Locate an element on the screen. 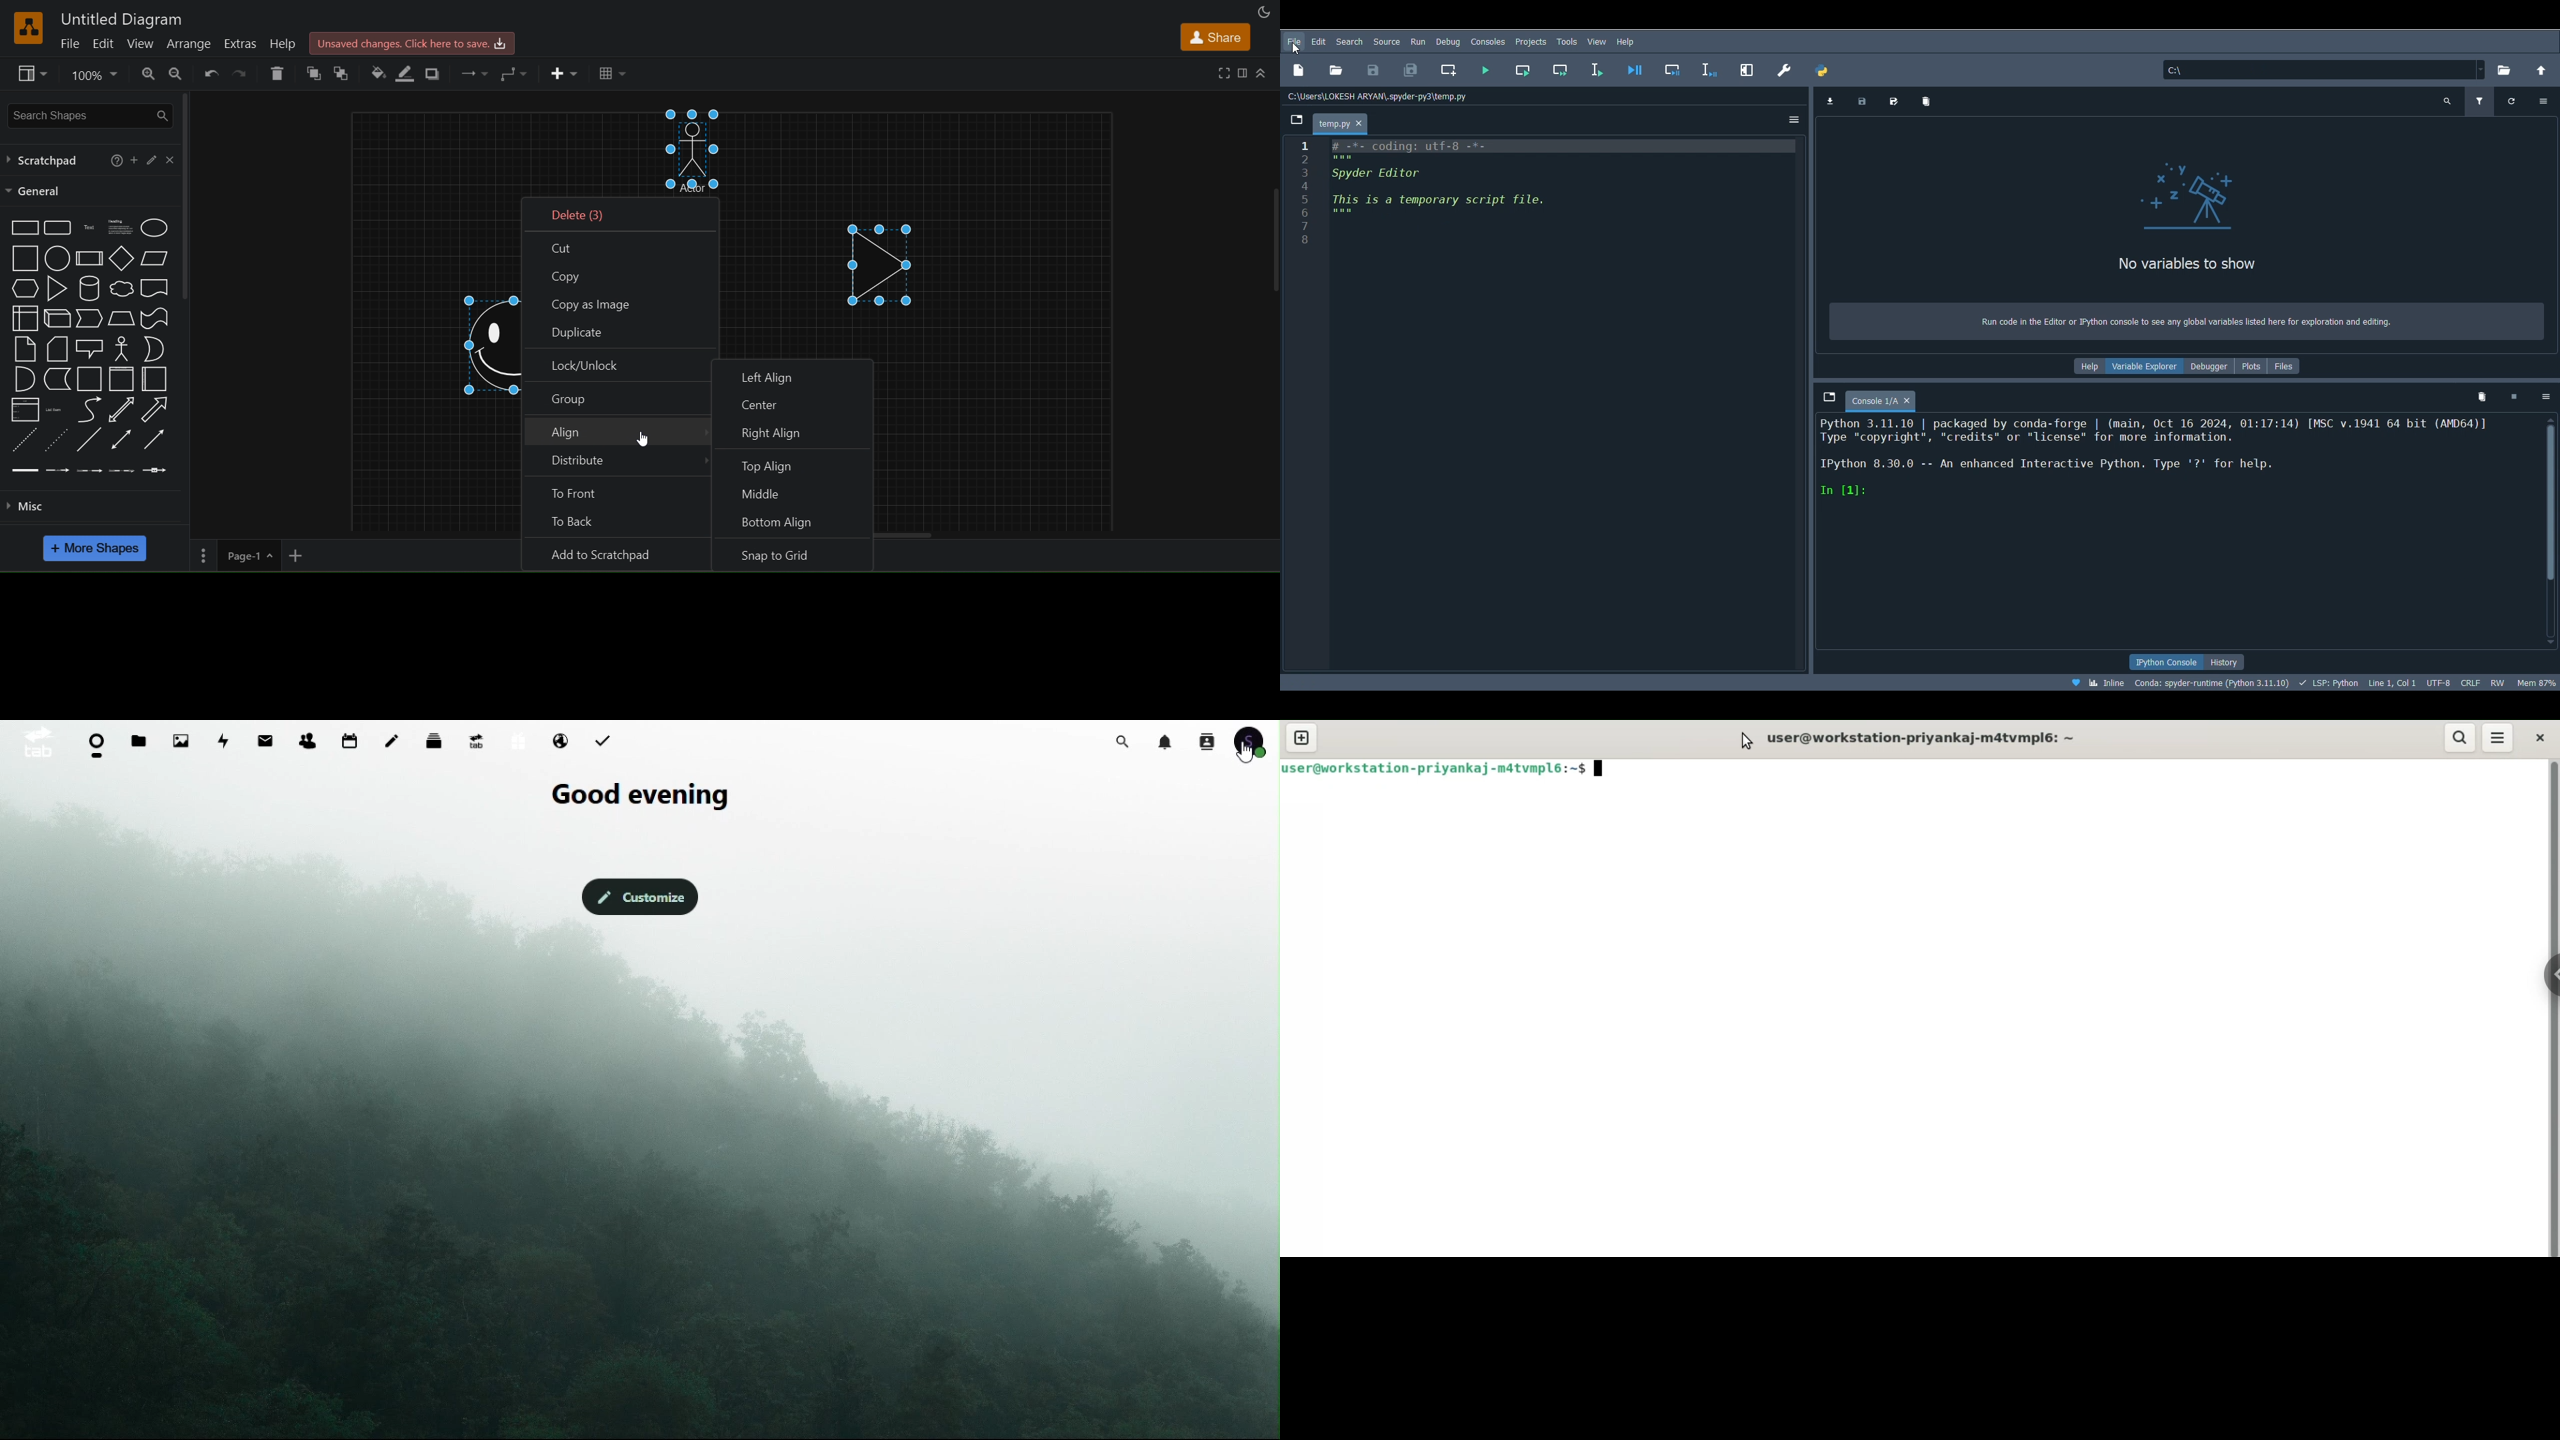 The width and height of the screenshot is (2576, 1456). Version is located at coordinates (2213, 683).